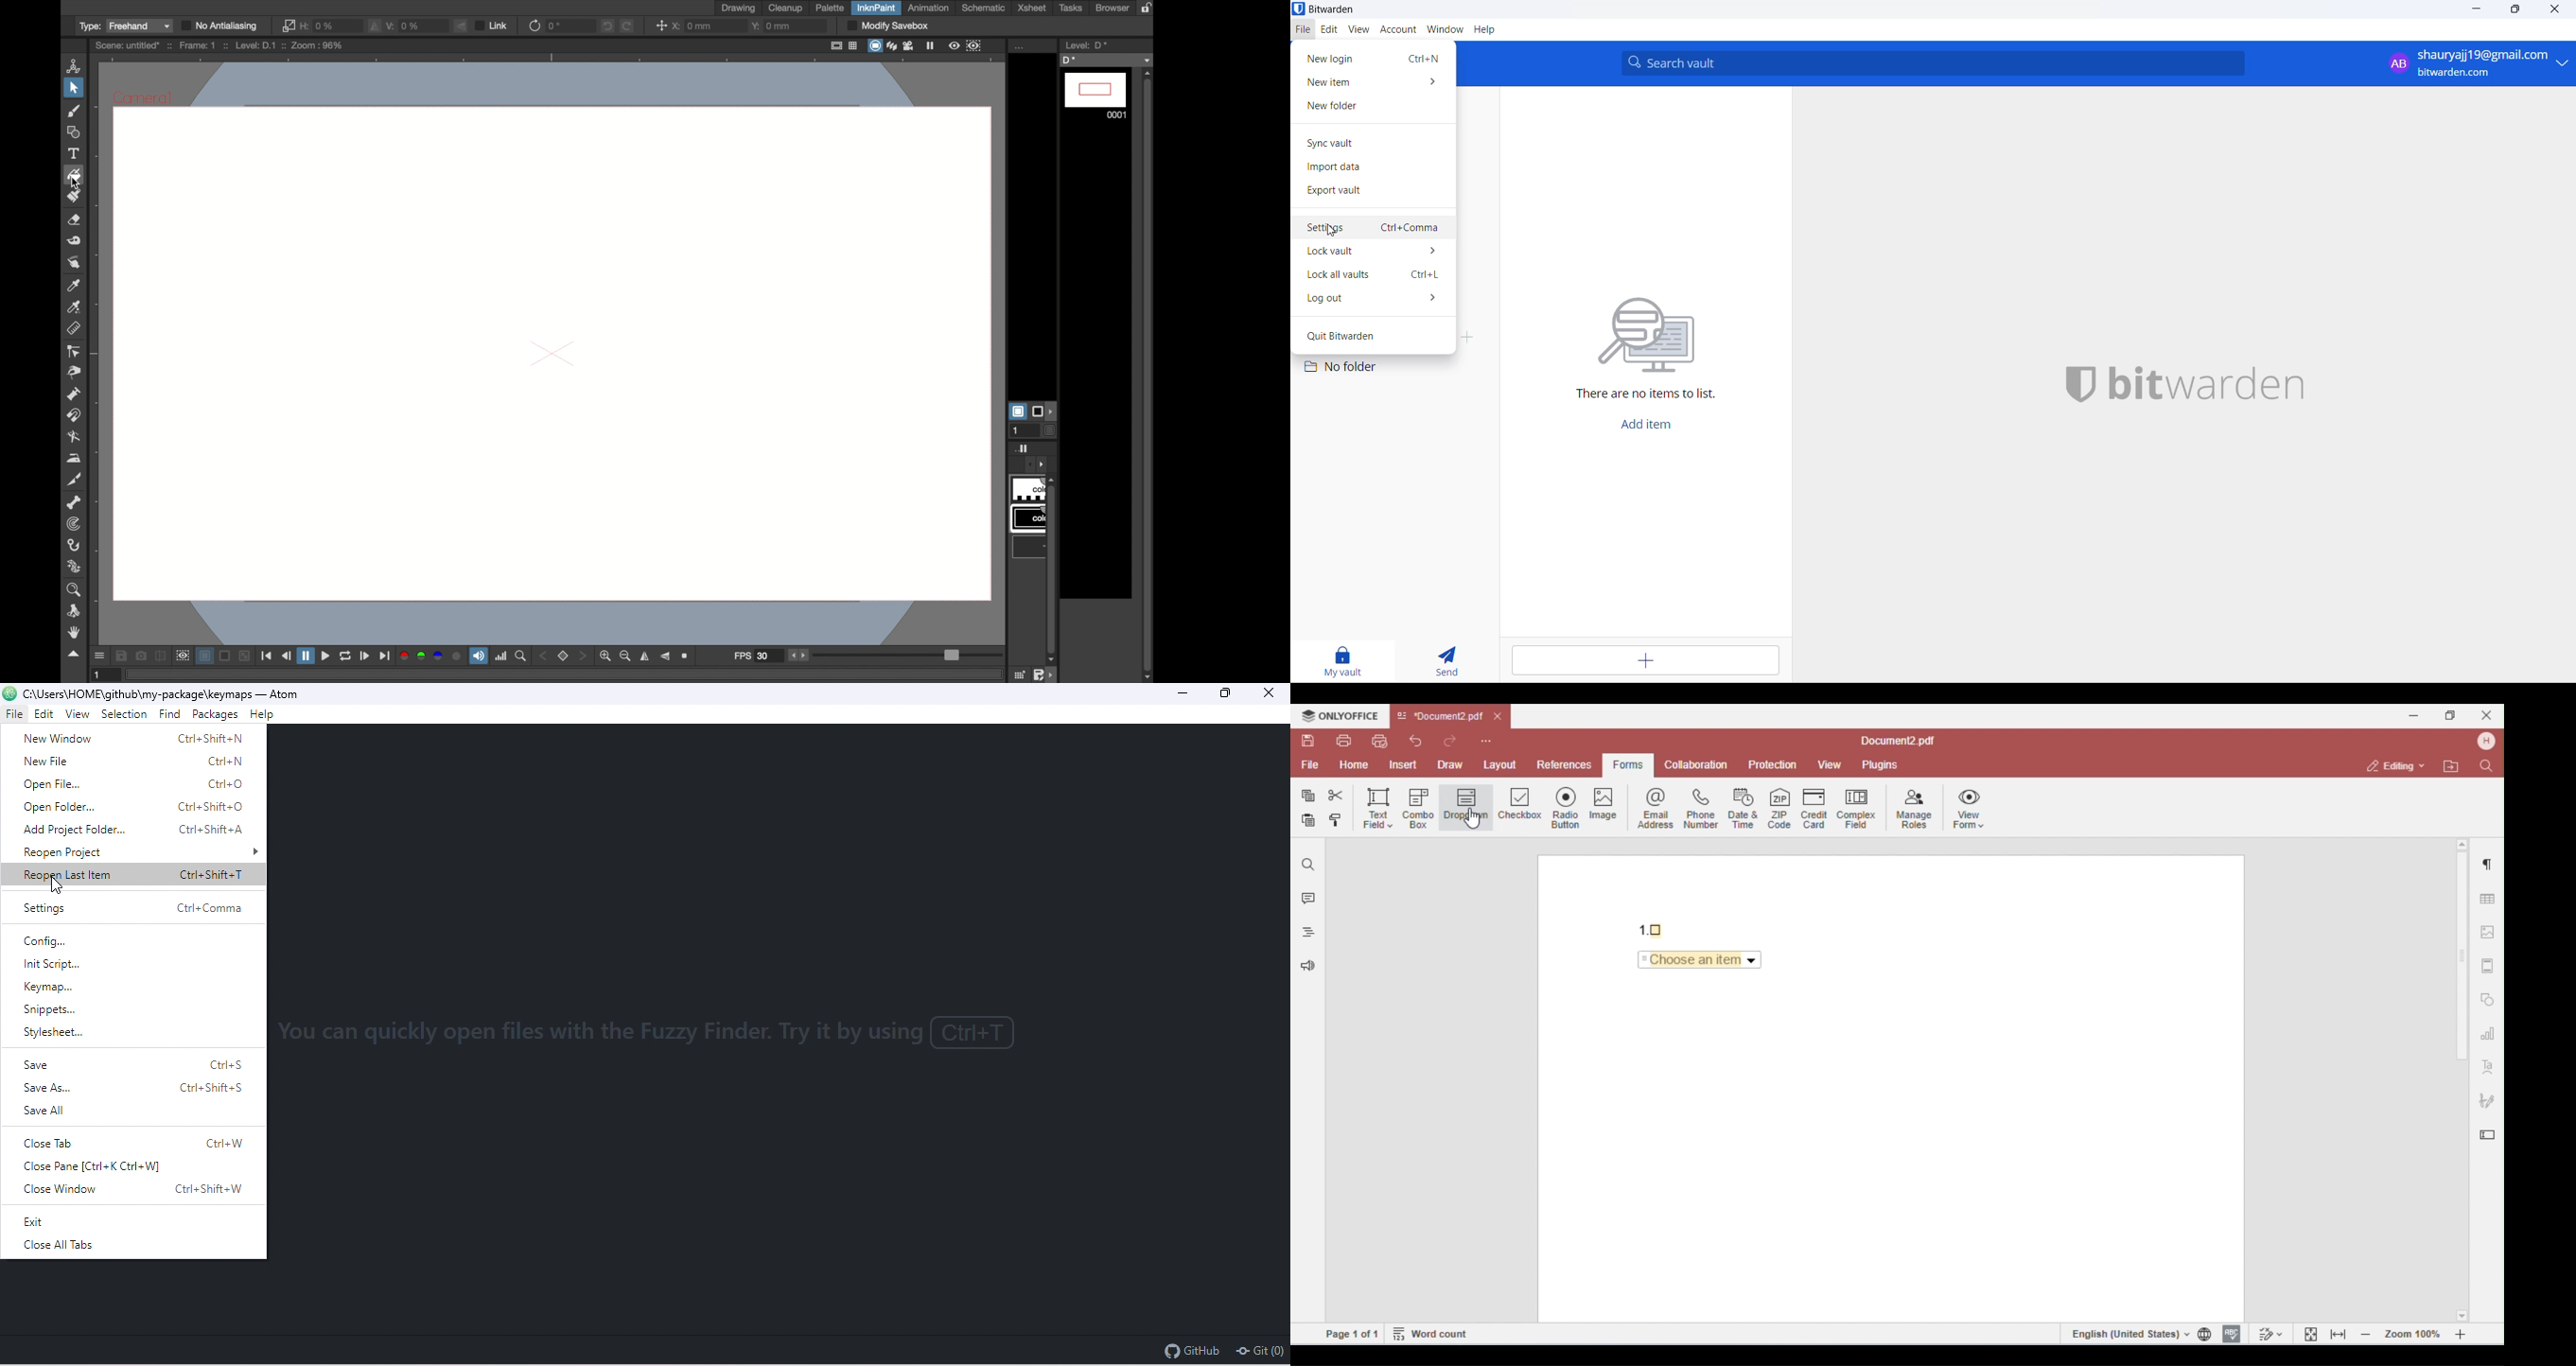 The image size is (2576, 1372). Describe the element at coordinates (1070, 8) in the screenshot. I see `tasks` at that location.